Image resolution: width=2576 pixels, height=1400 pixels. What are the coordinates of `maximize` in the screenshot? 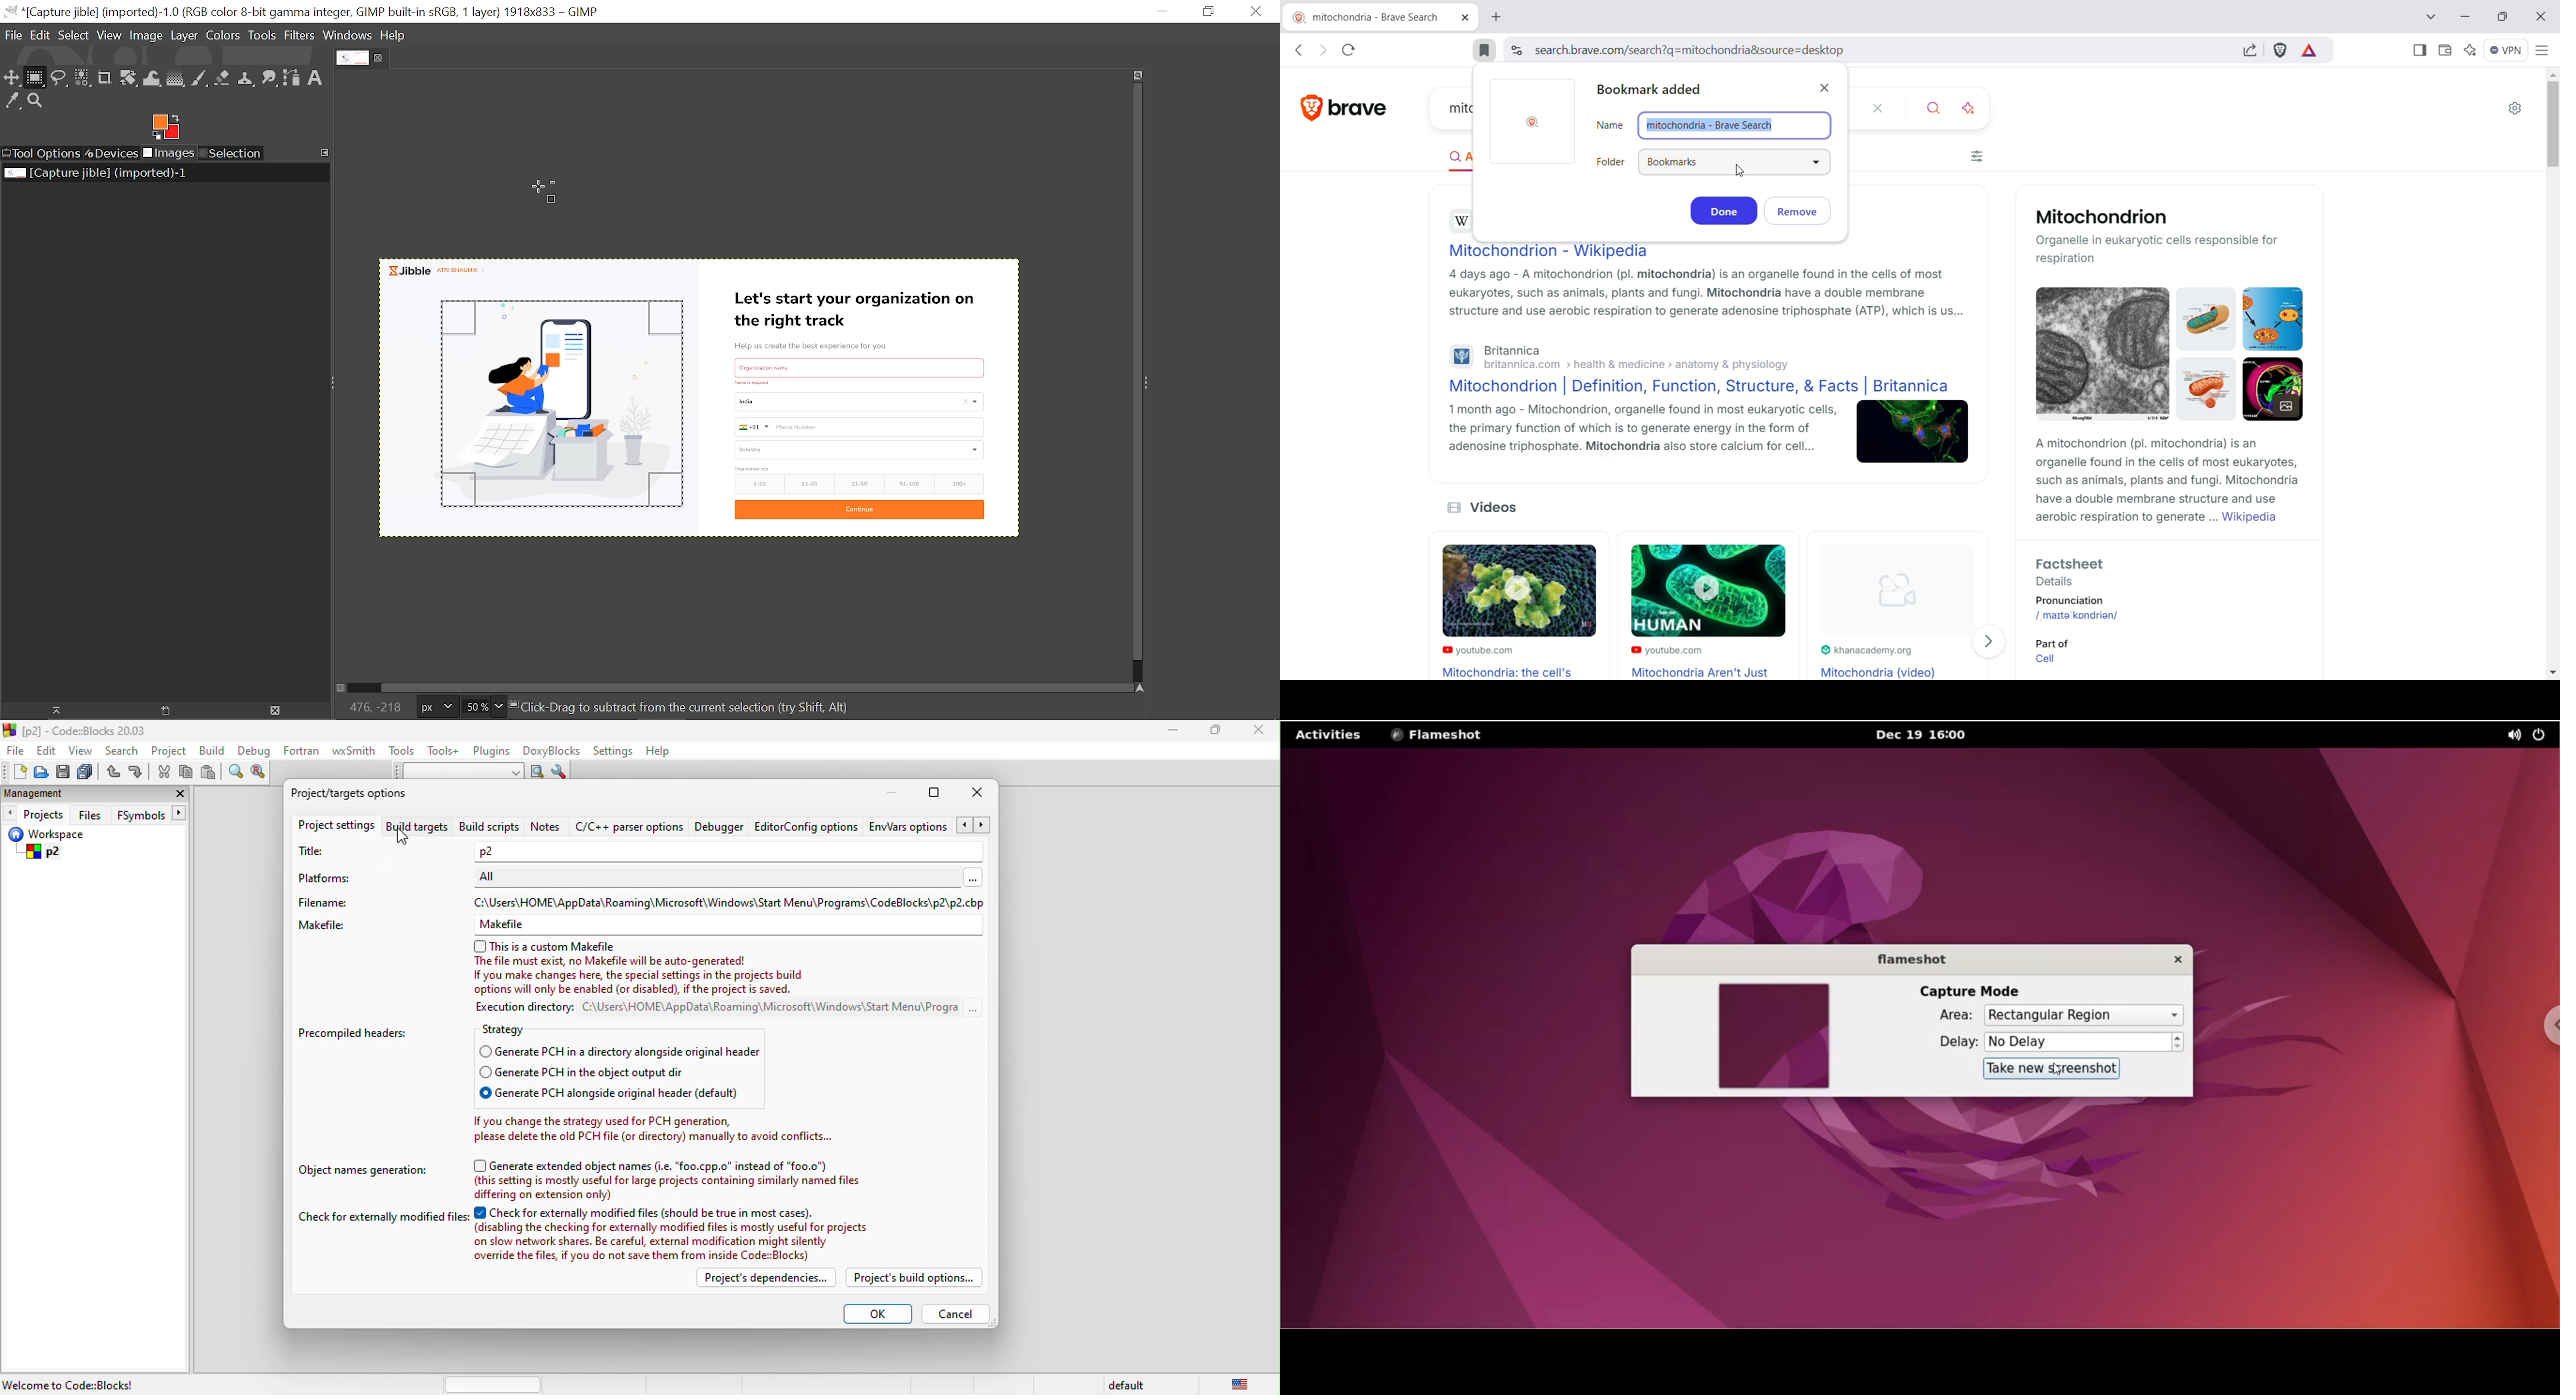 It's located at (2503, 17).